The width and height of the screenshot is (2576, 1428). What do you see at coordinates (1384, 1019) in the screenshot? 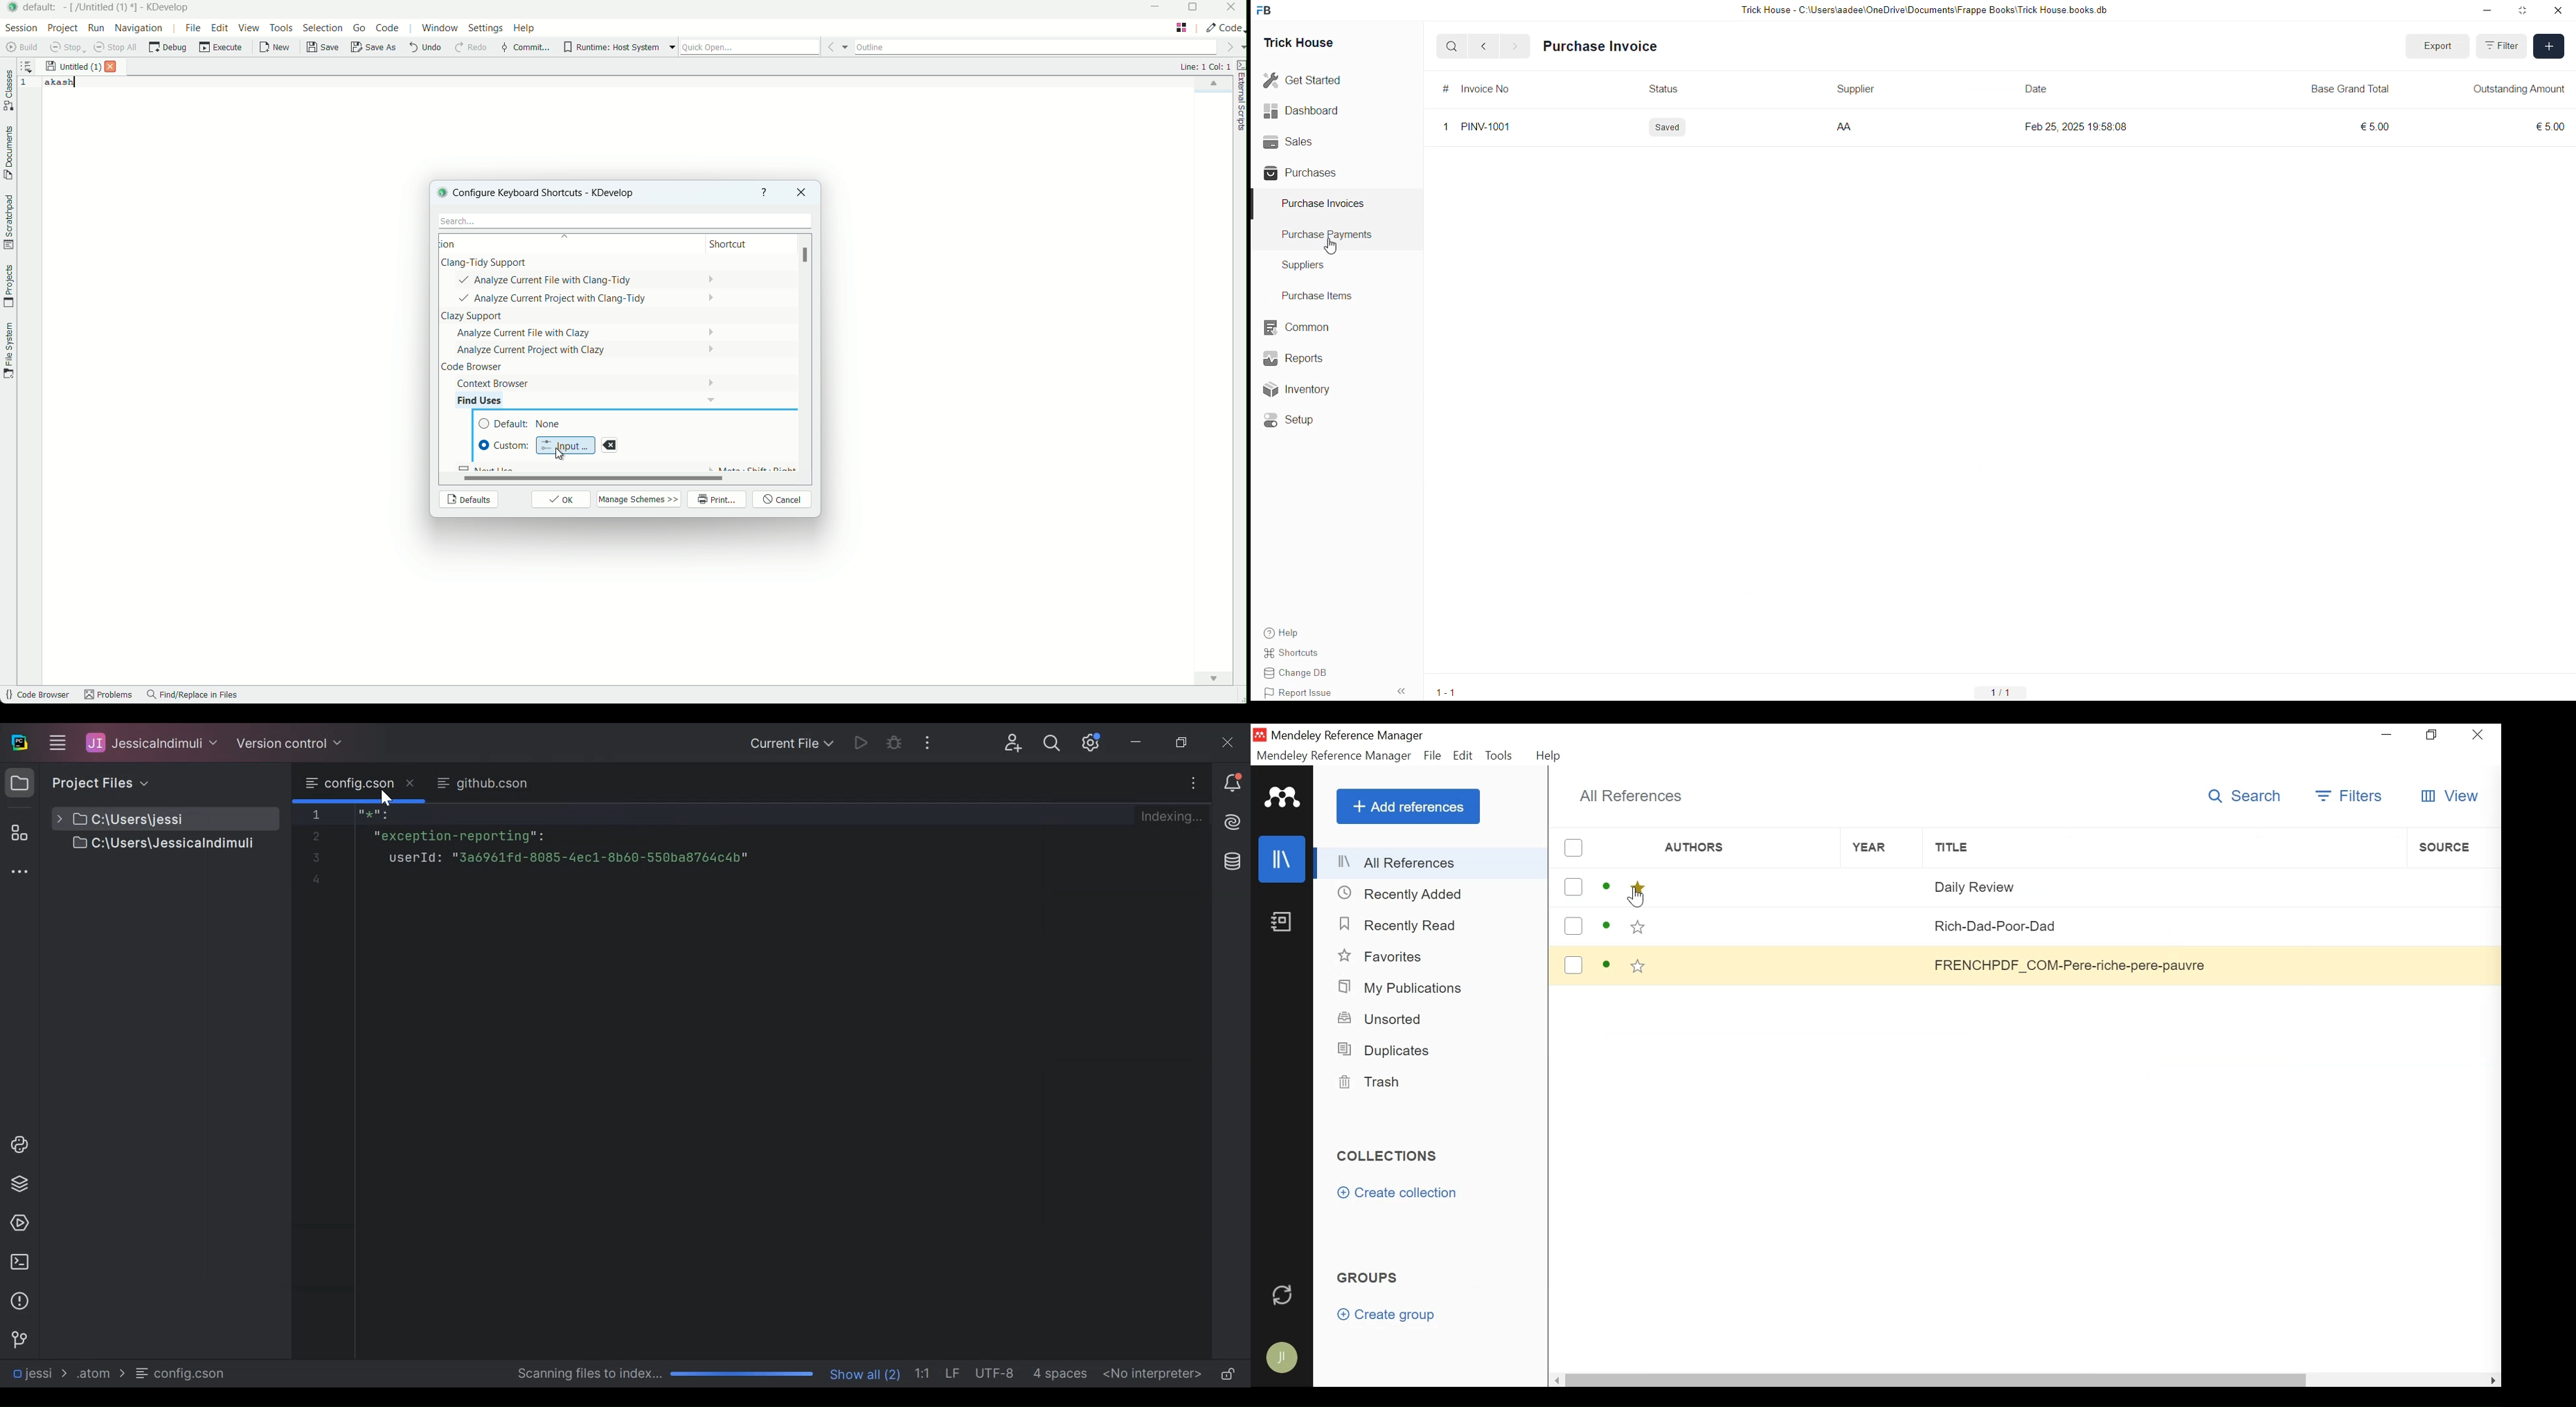
I see `Unsorted` at bounding box center [1384, 1019].